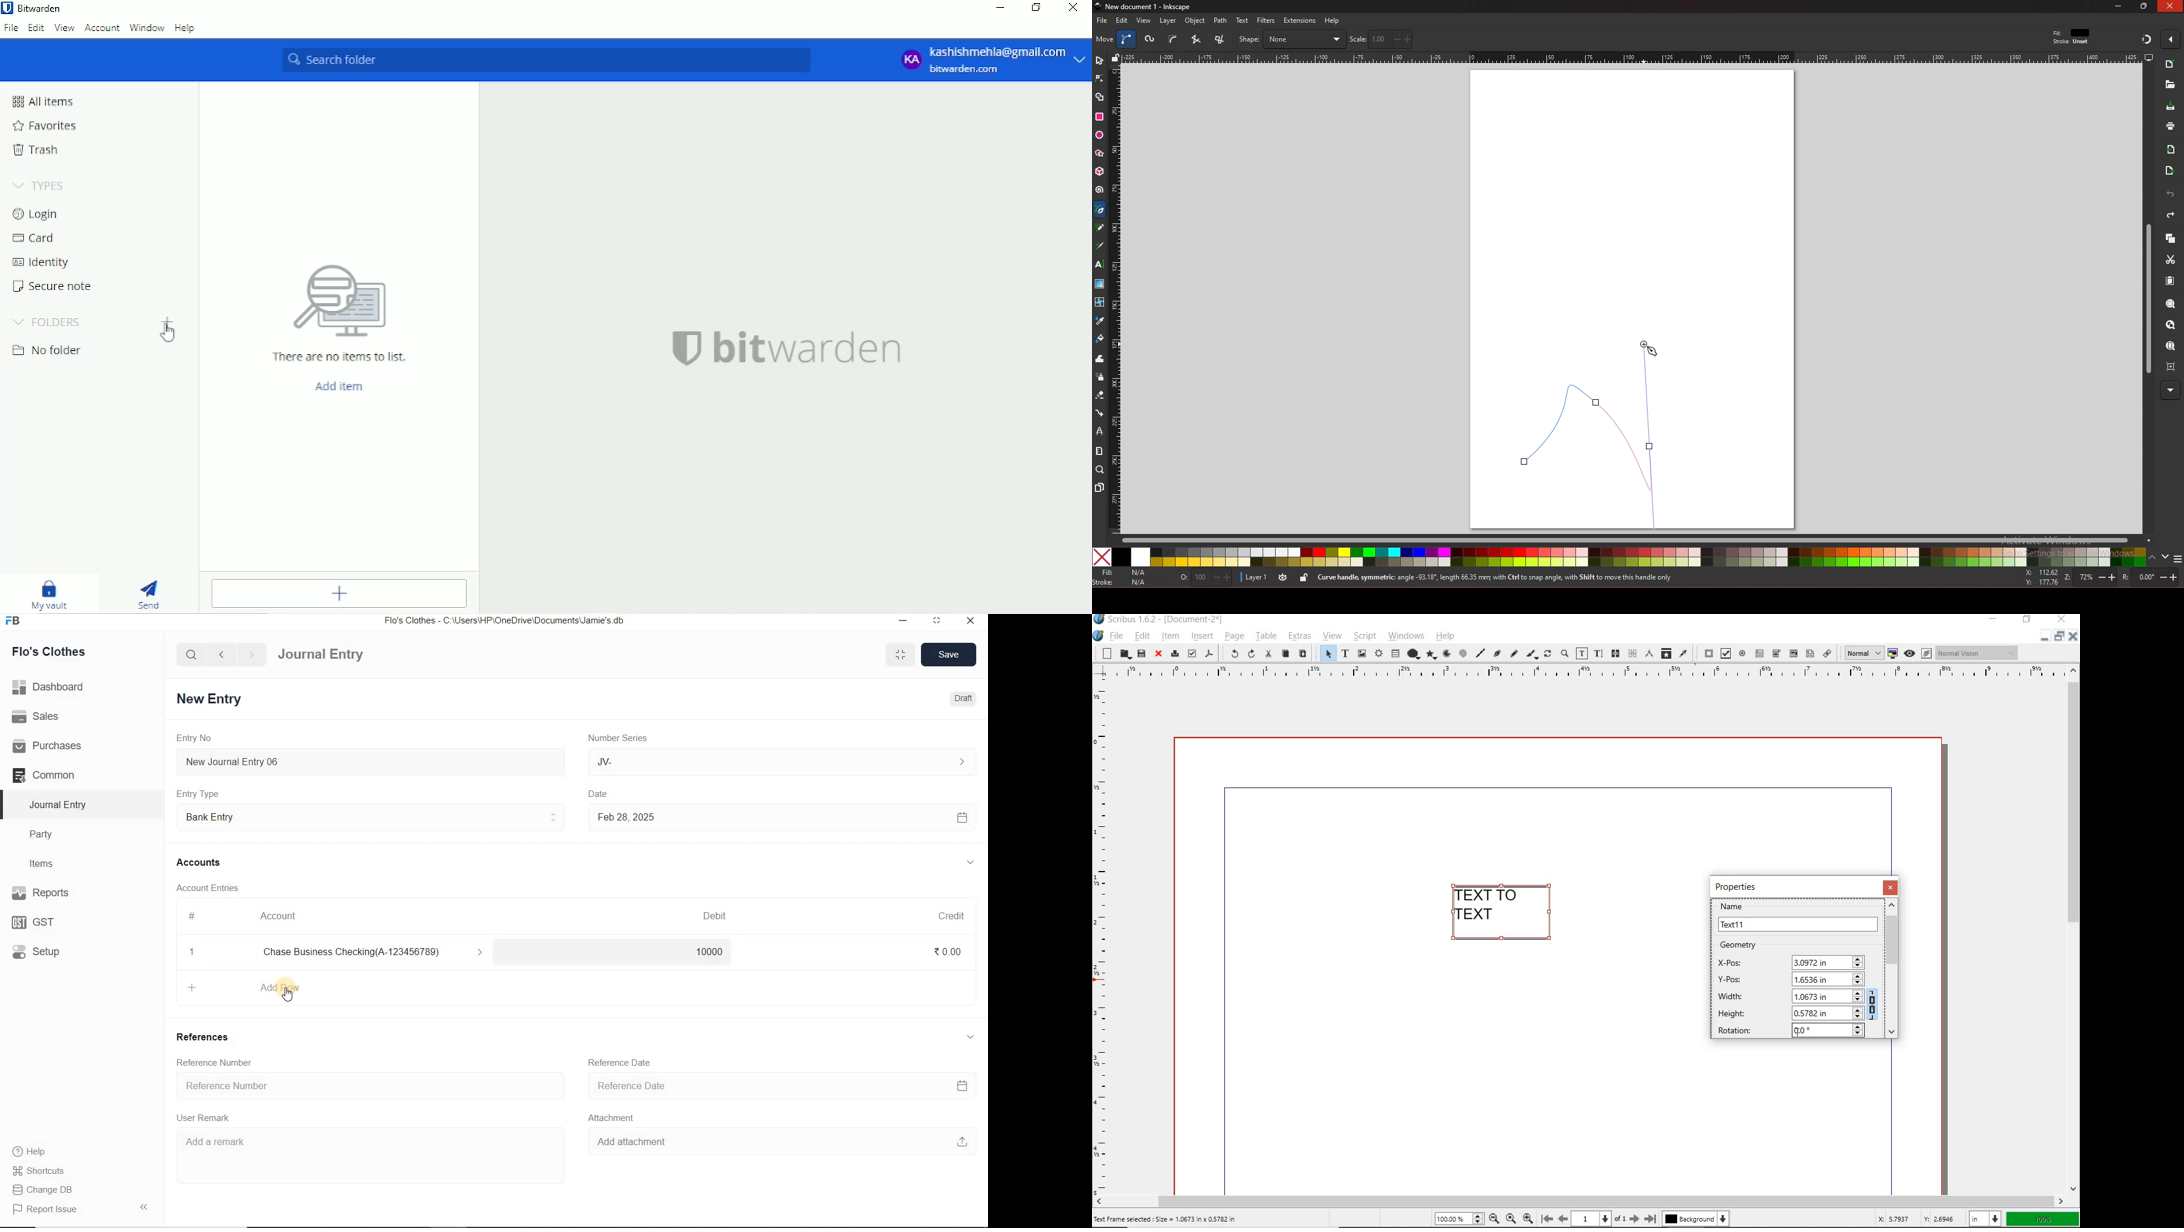 Image resolution: width=2184 pixels, height=1232 pixels. I want to click on zoom, so click(2088, 578).